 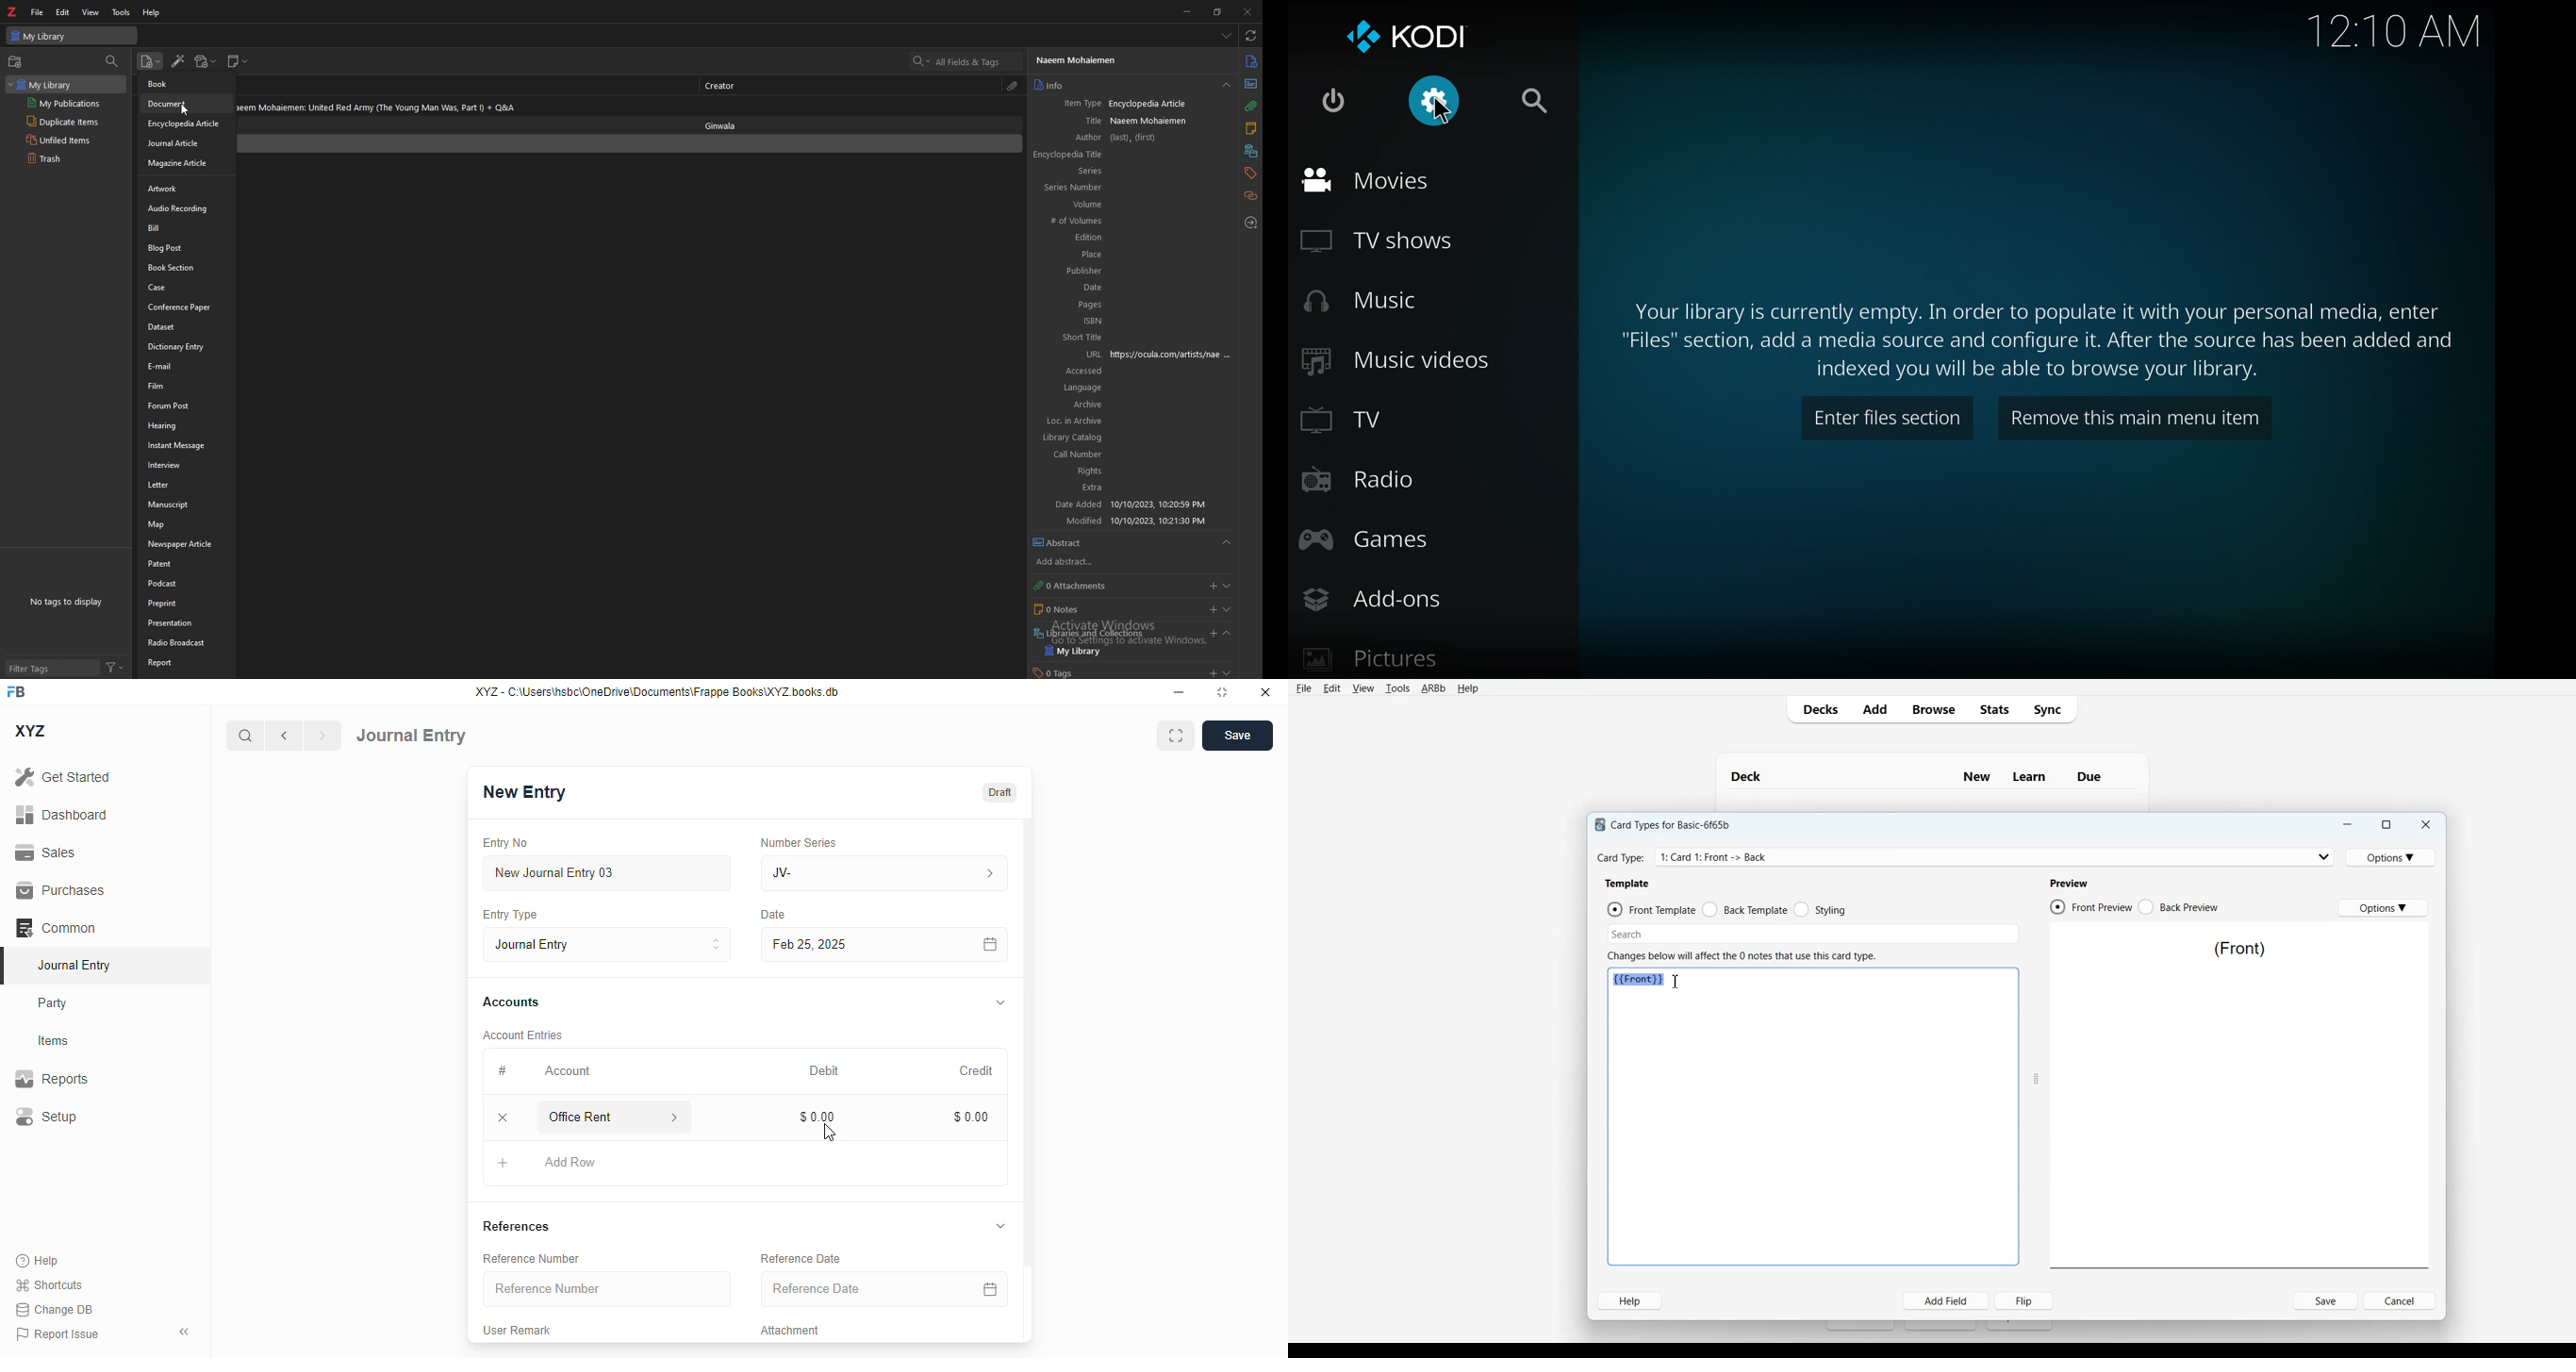 I want to click on duplicate items, so click(x=61, y=122).